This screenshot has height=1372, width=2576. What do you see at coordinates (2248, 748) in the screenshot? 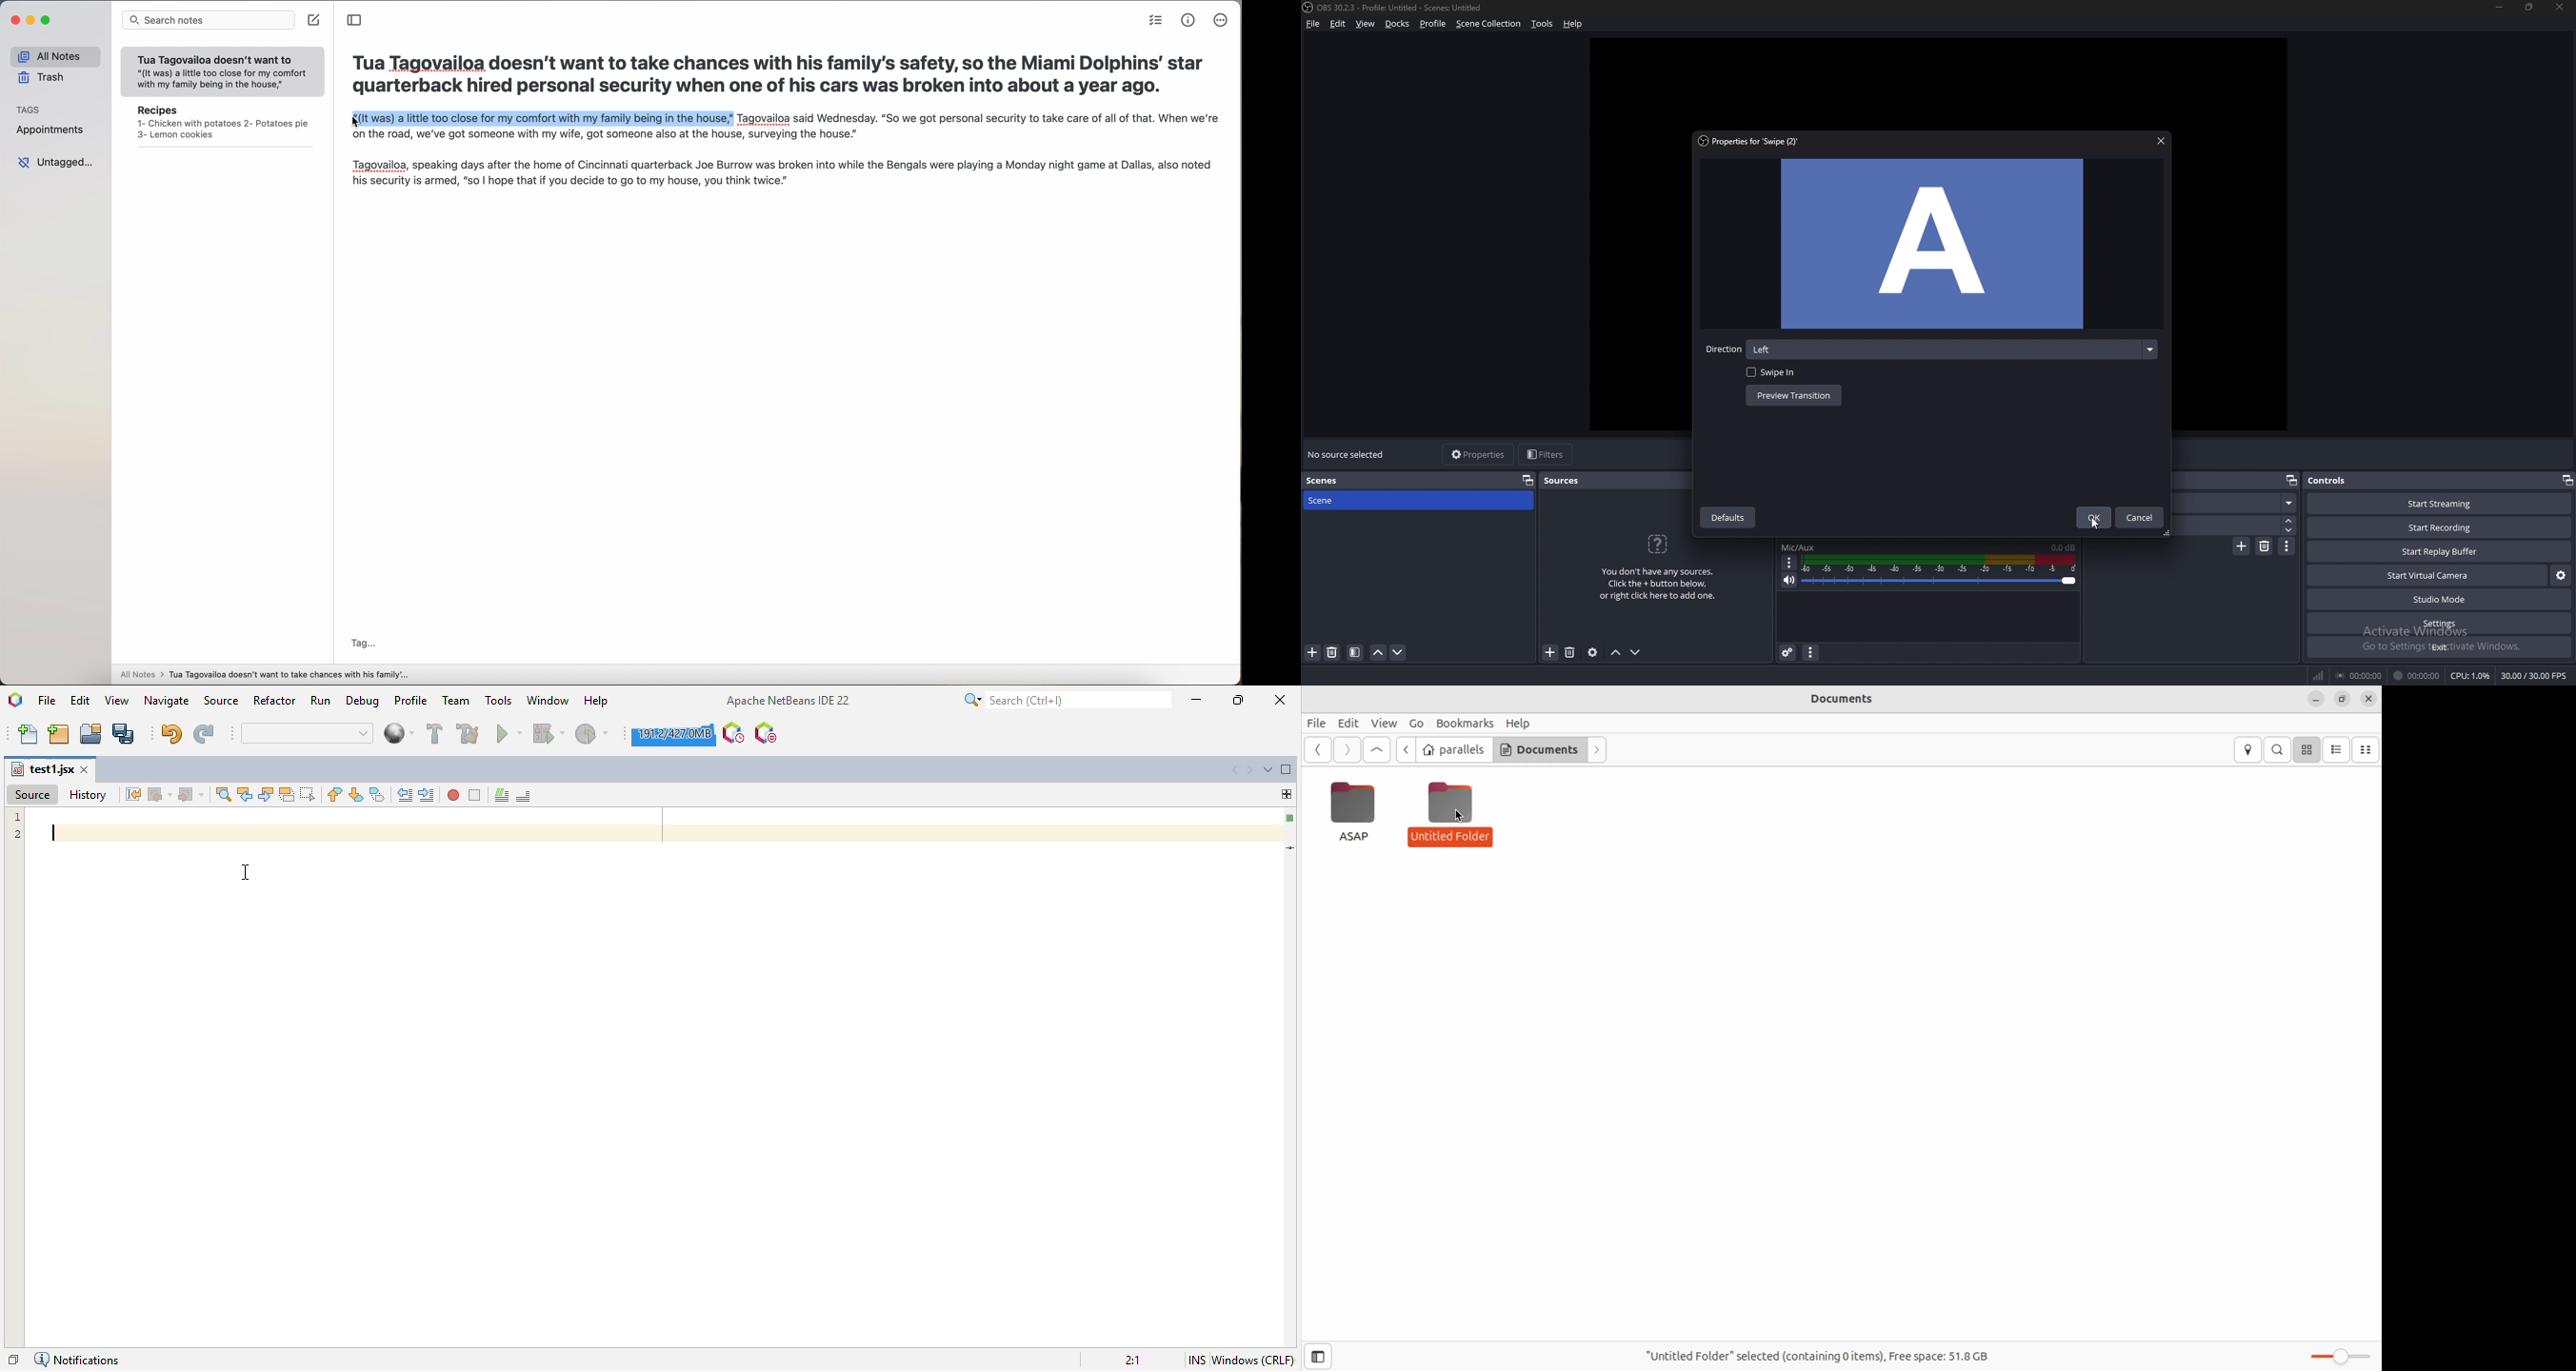
I see `location` at bounding box center [2248, 748].